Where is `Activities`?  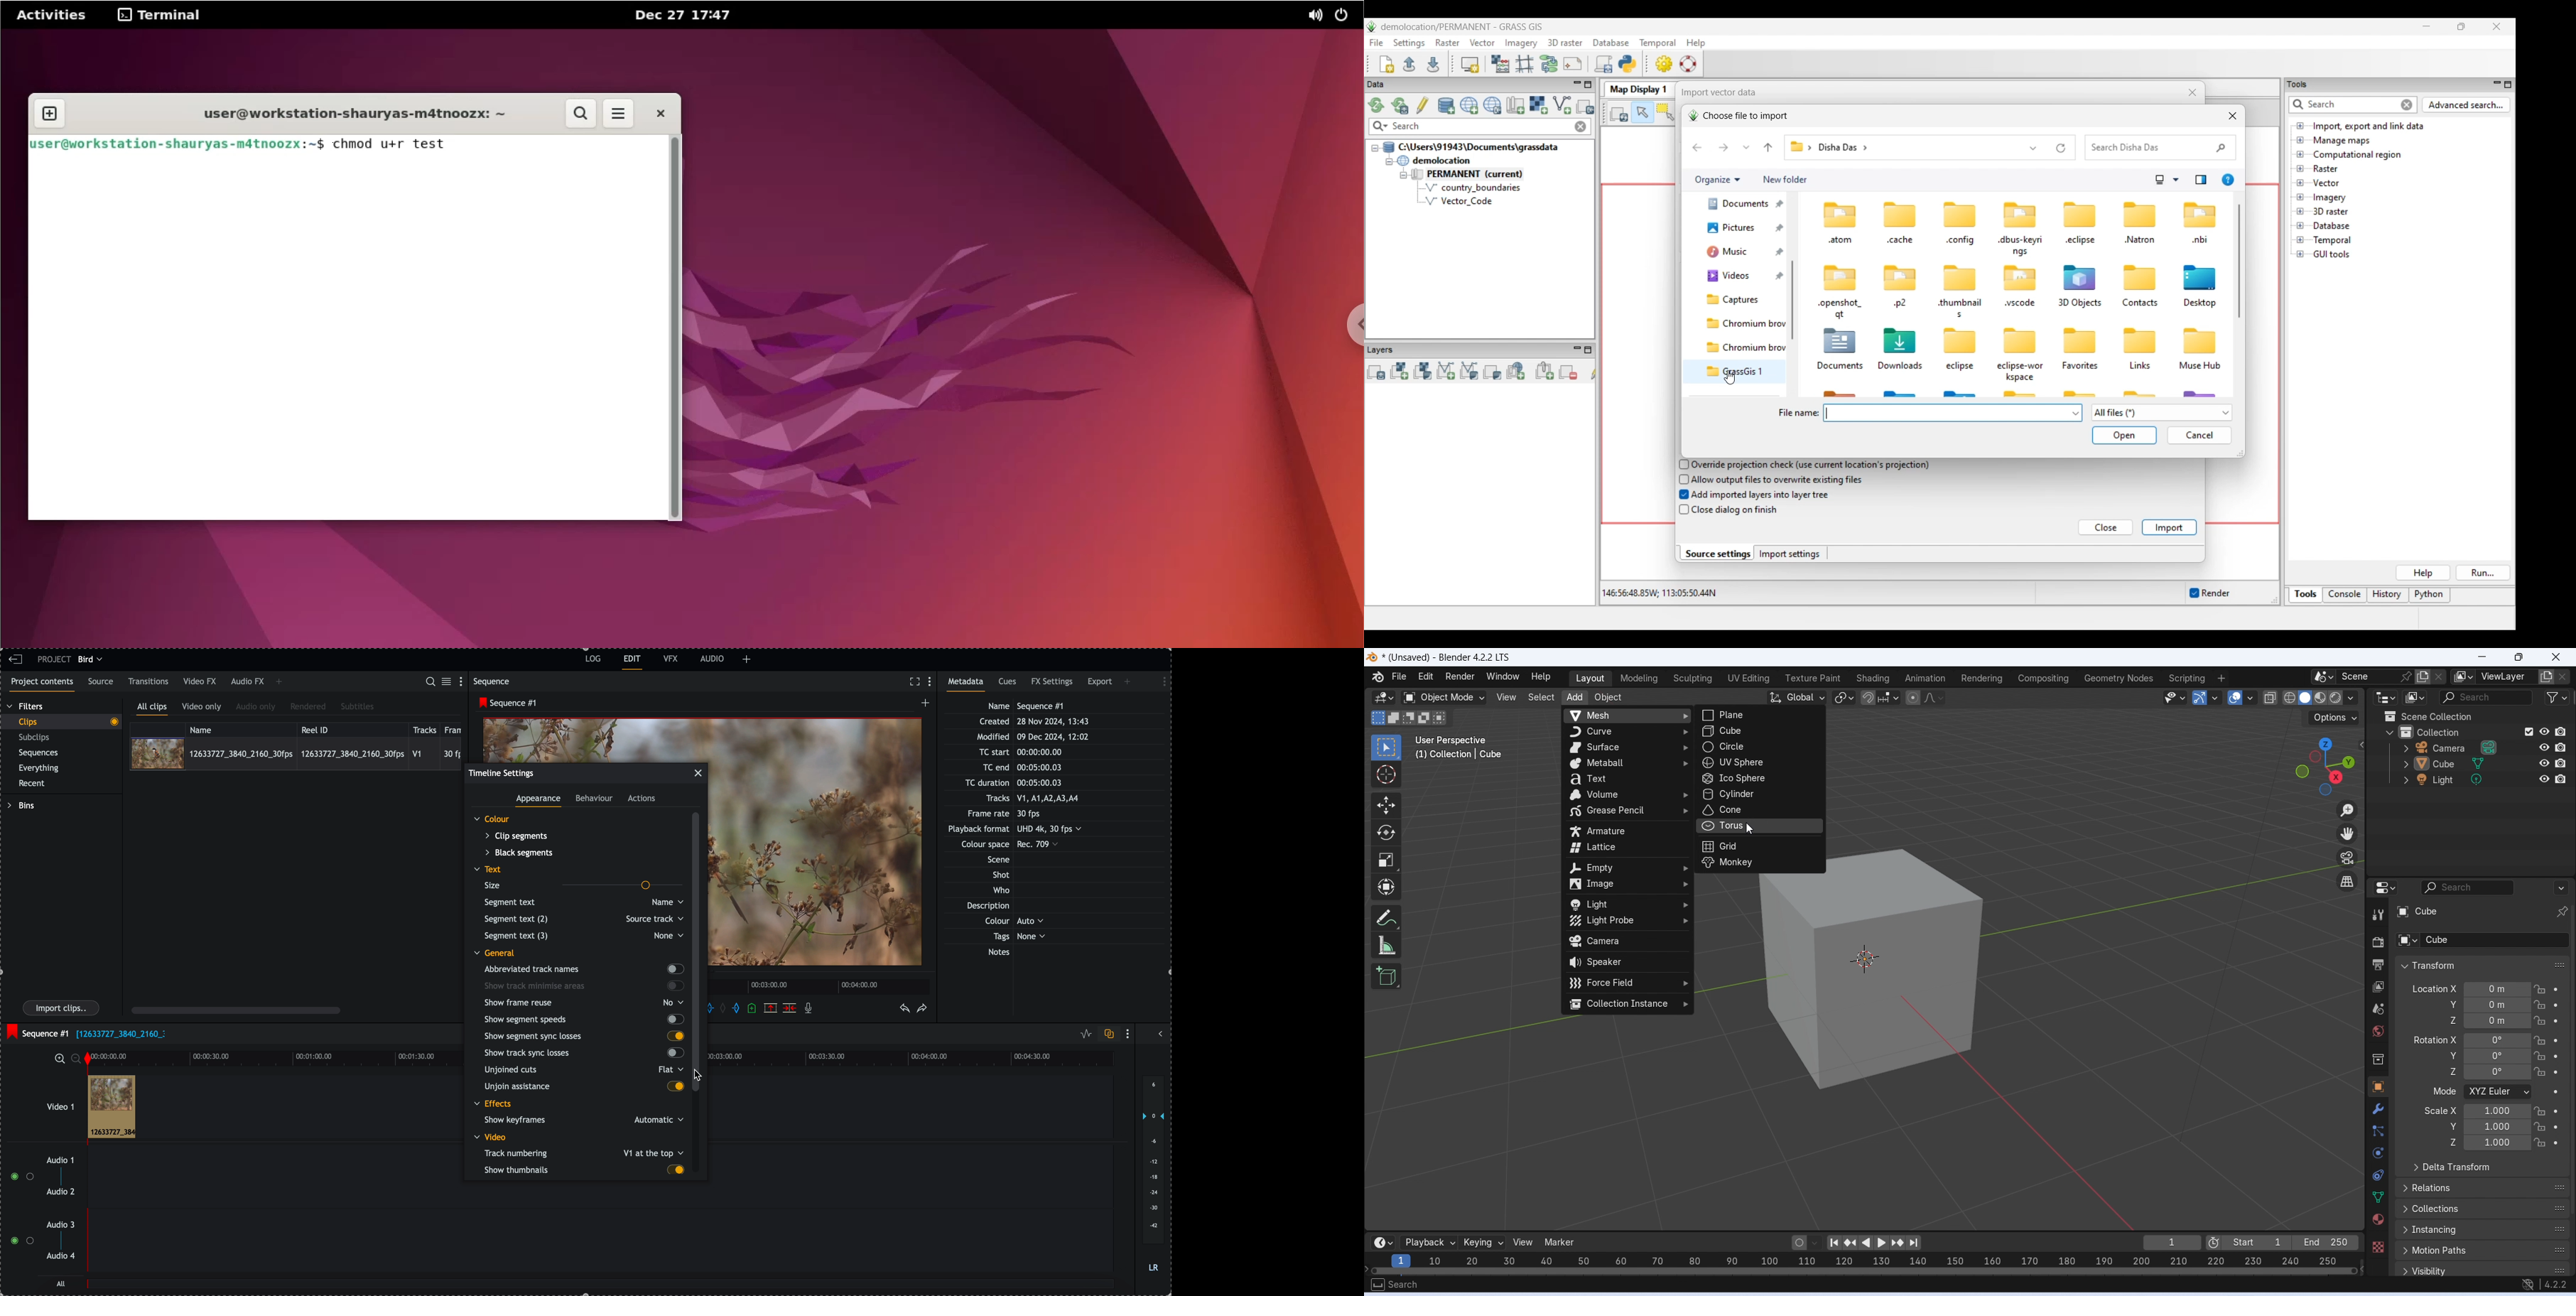
Activities is located at coordinates (50, 14).